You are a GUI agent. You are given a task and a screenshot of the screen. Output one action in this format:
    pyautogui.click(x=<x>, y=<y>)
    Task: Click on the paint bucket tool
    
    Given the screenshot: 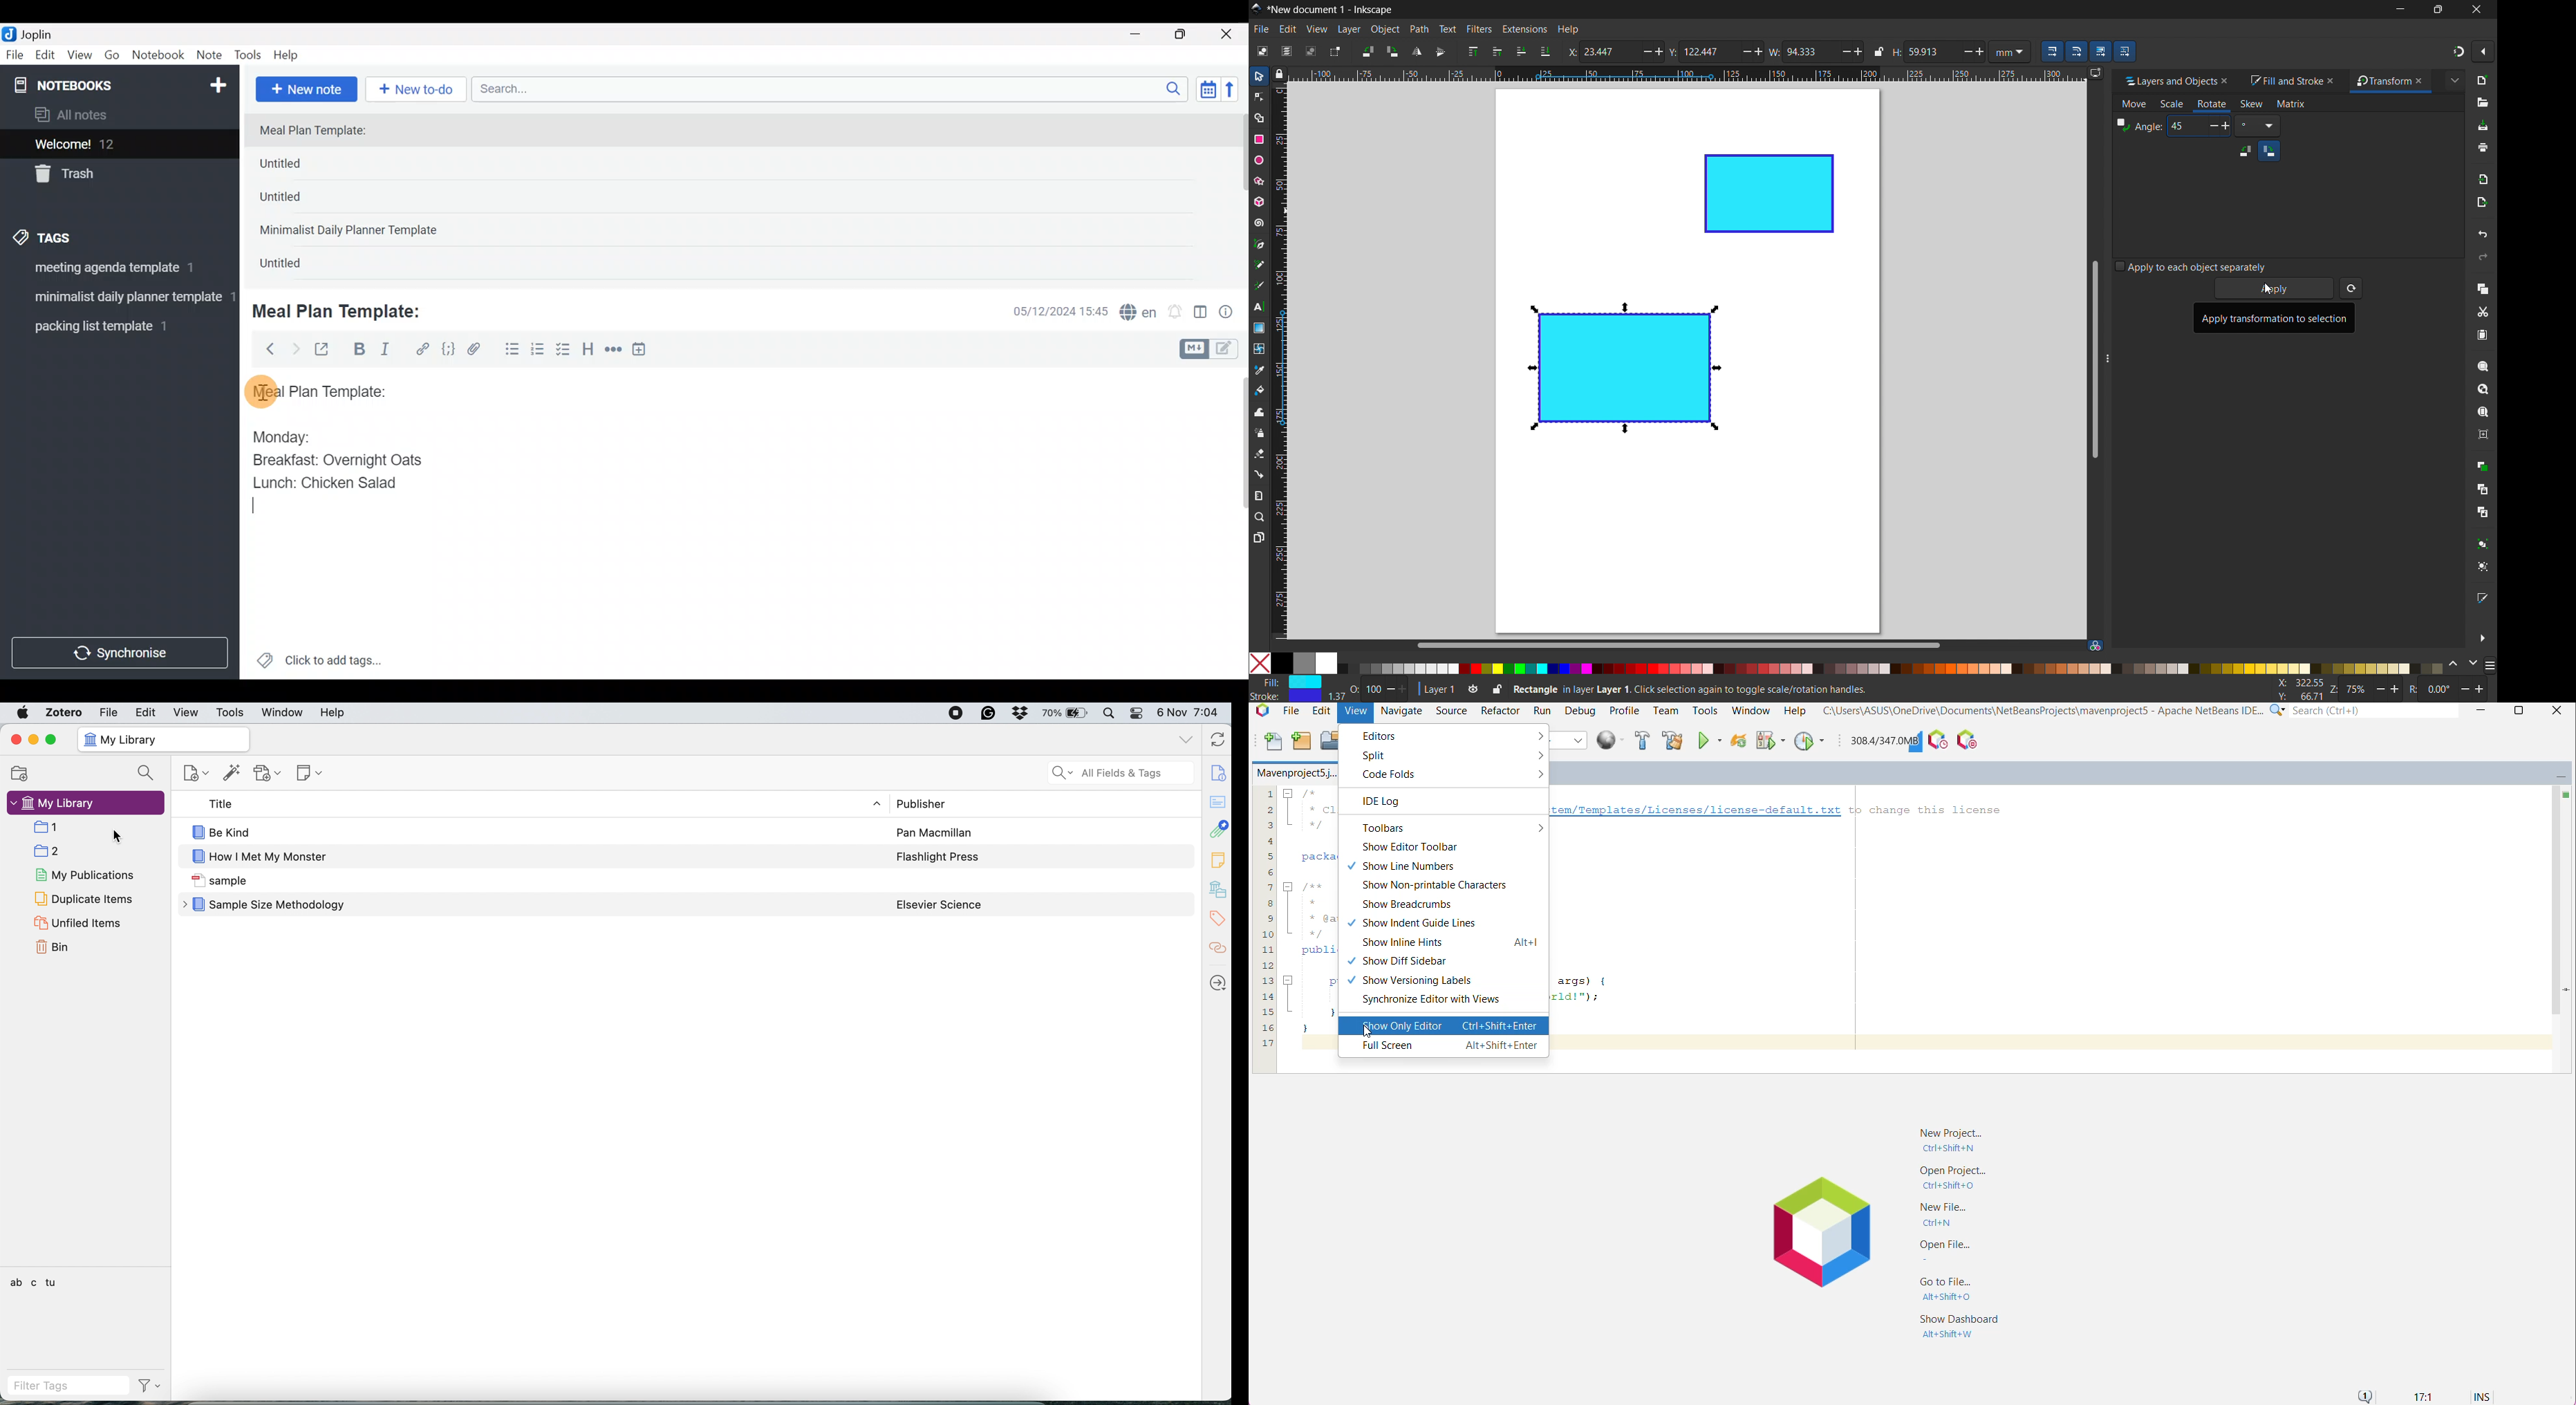 What is the action you would take?
    pyautogui.click(x=1260, y=390)
    